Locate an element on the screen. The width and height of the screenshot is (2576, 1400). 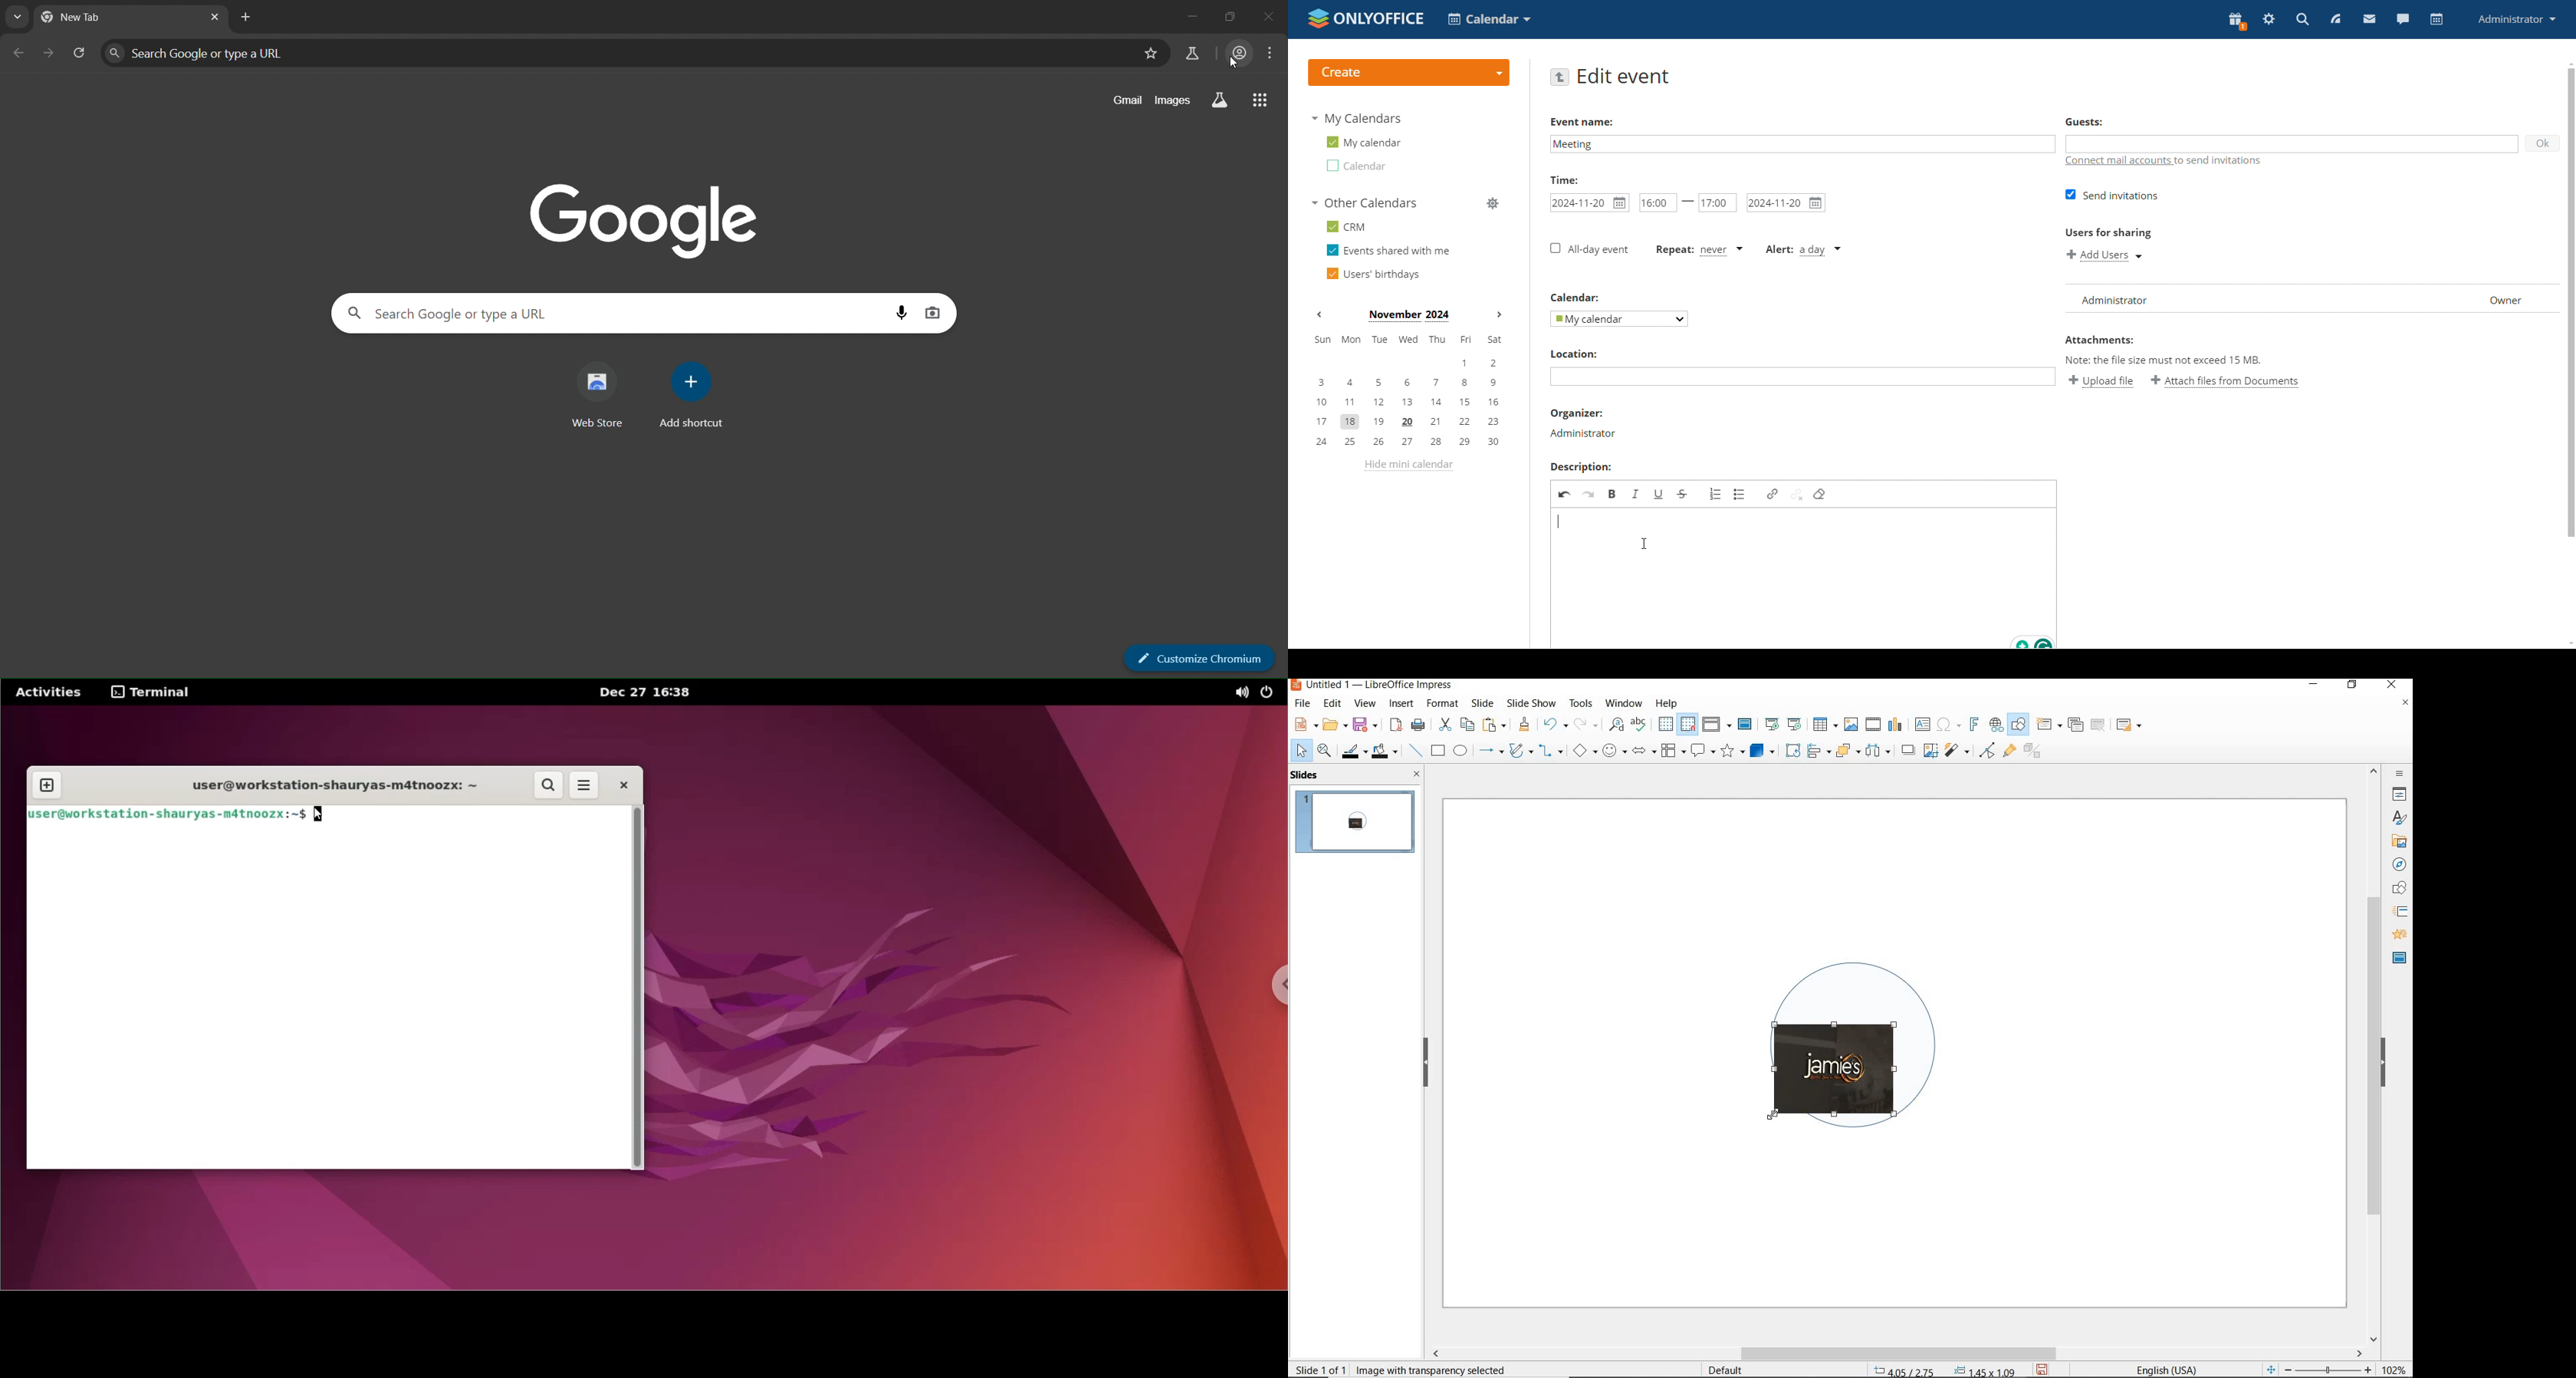
remove format is located at coordinates (1820, 494).